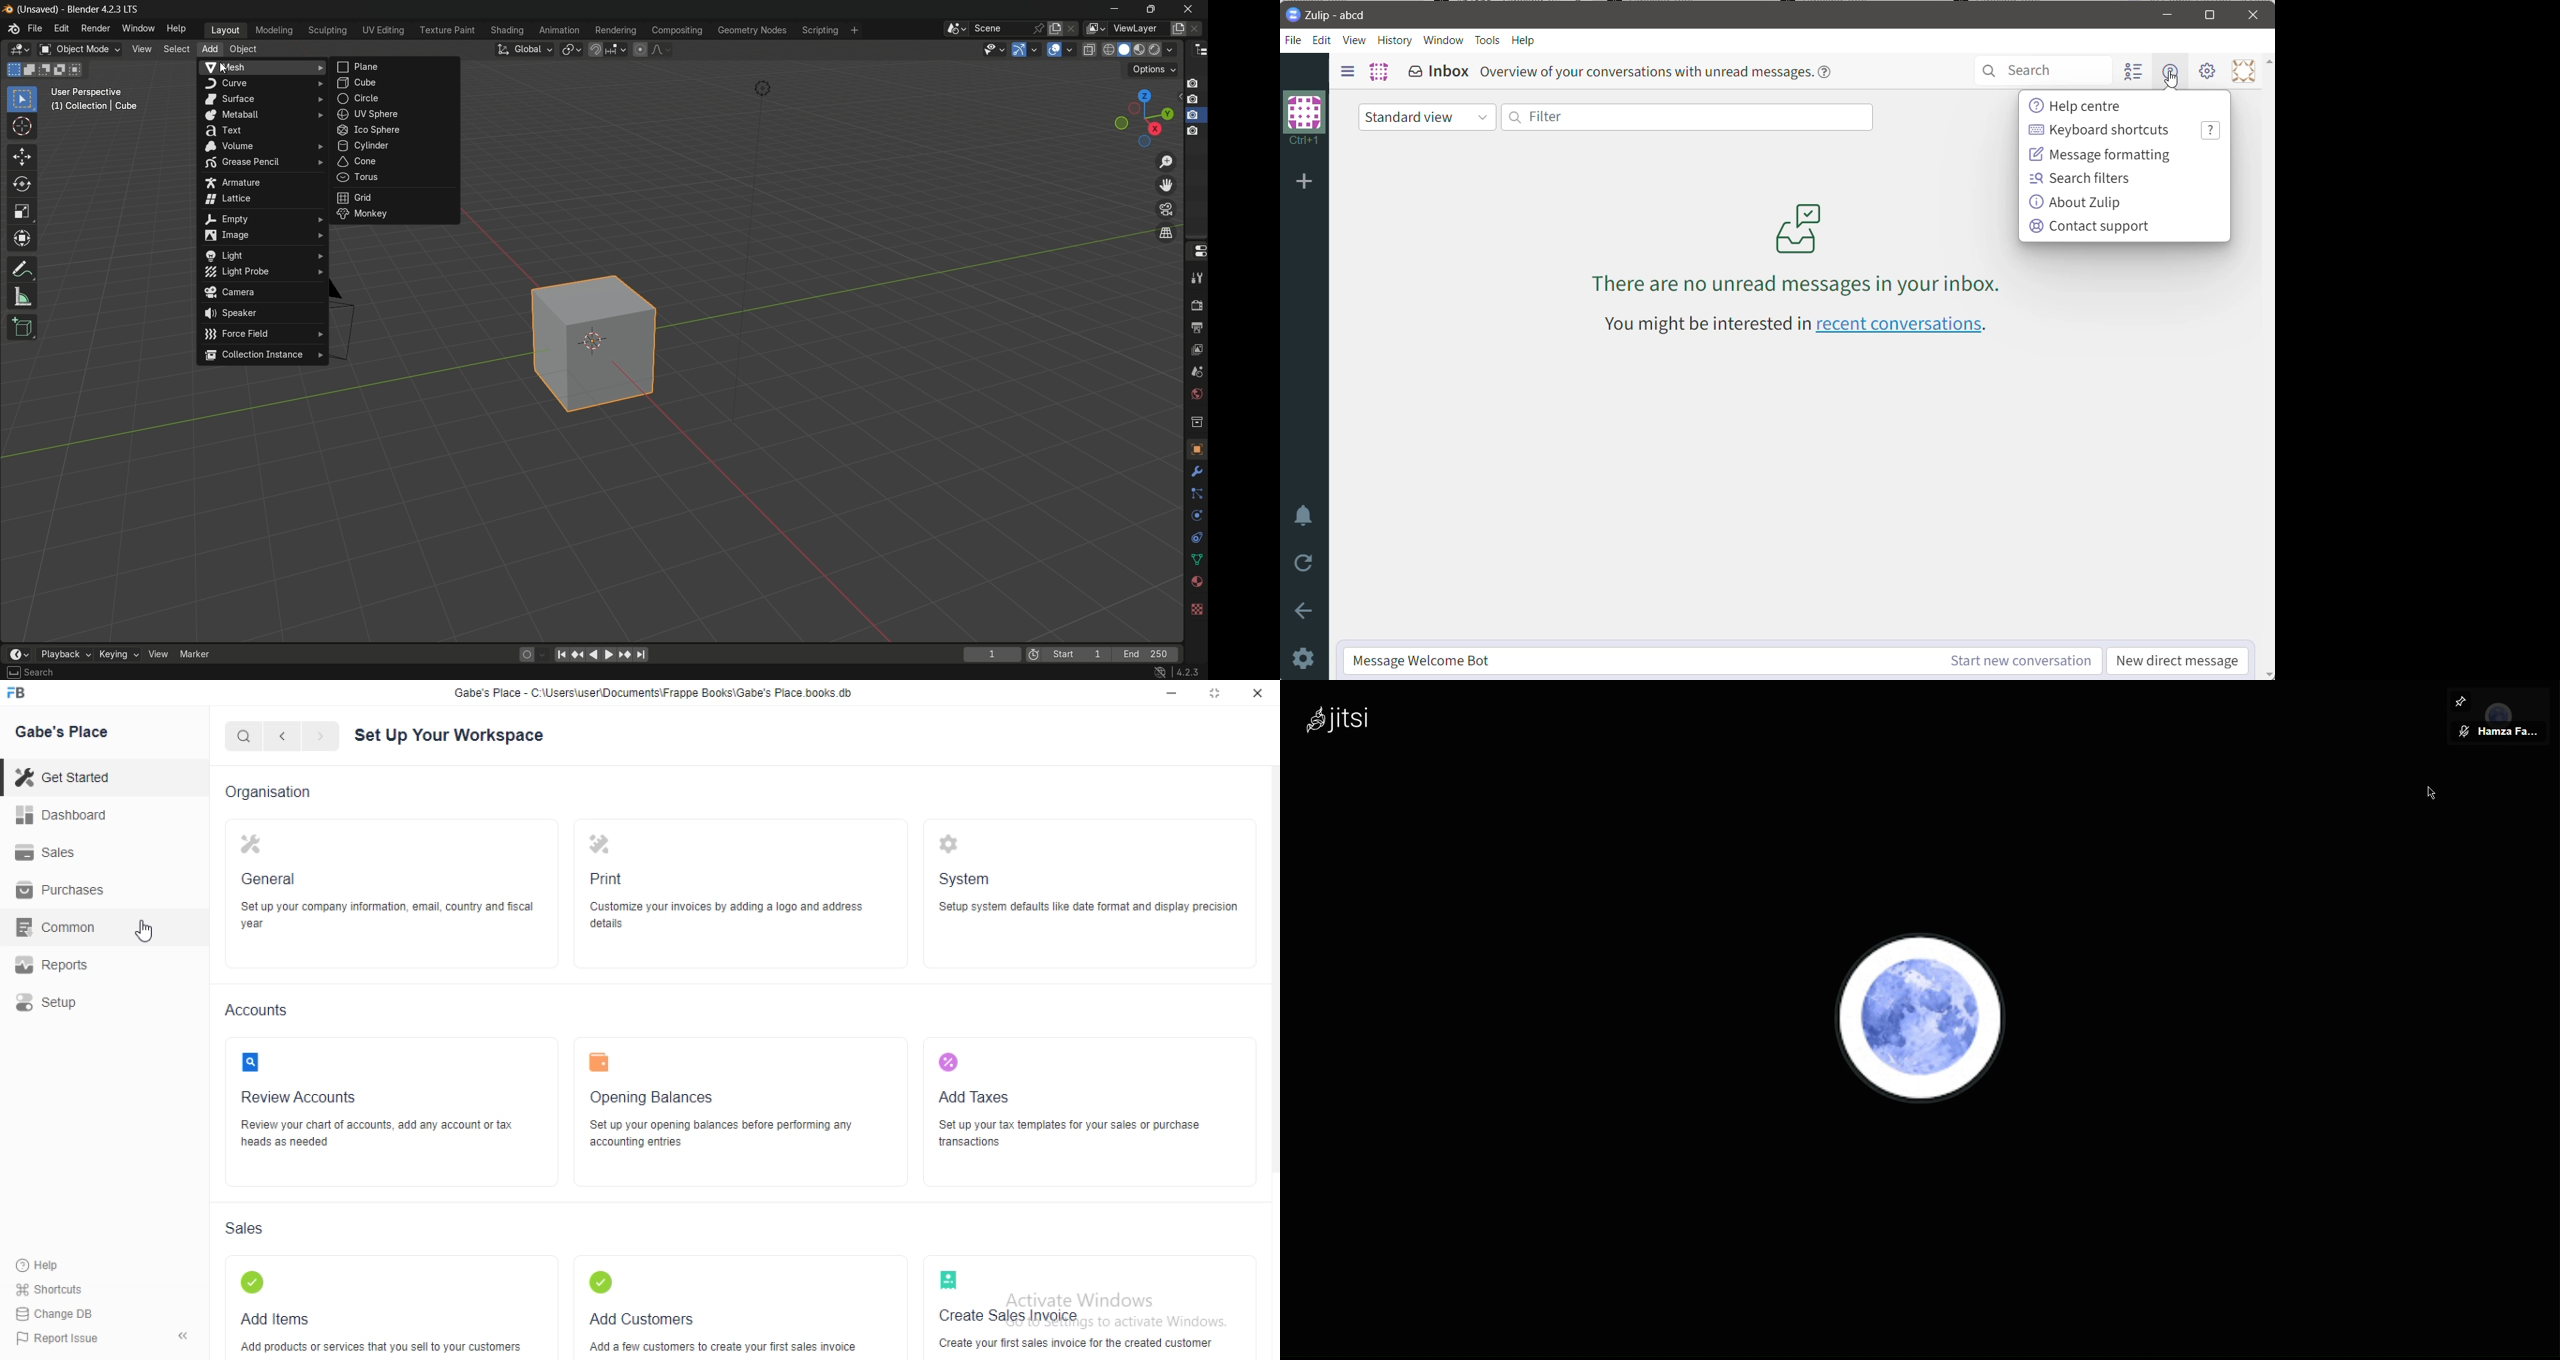 The height and width of the screenshot is (1372, 2576). Describe the element at coordinates (1195, 395) in the screenshot. I see `world` at that location.